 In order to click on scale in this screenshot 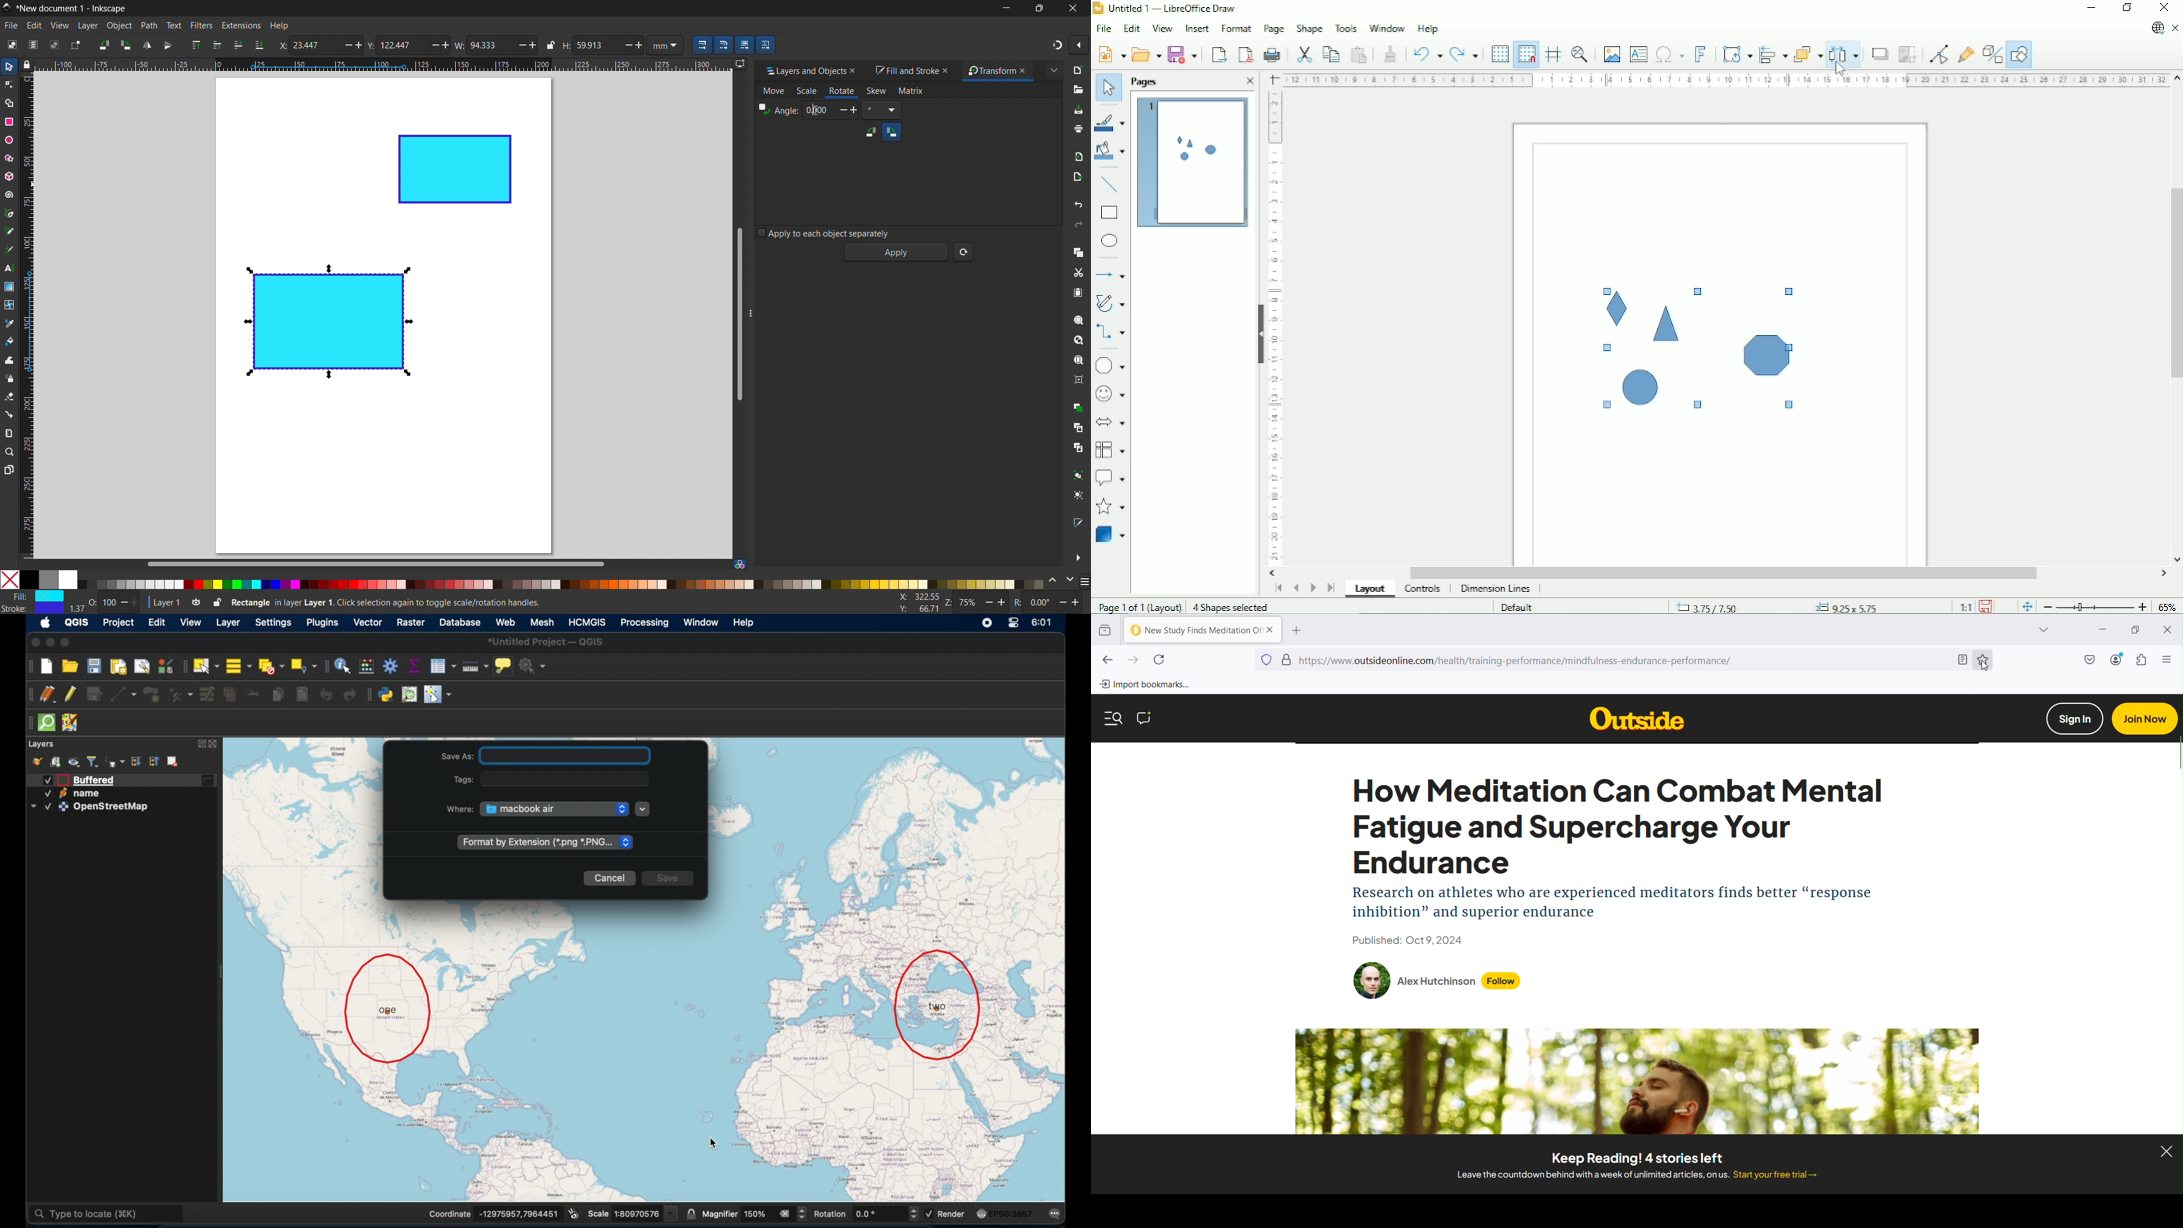, I will do `click(807, 92)`.